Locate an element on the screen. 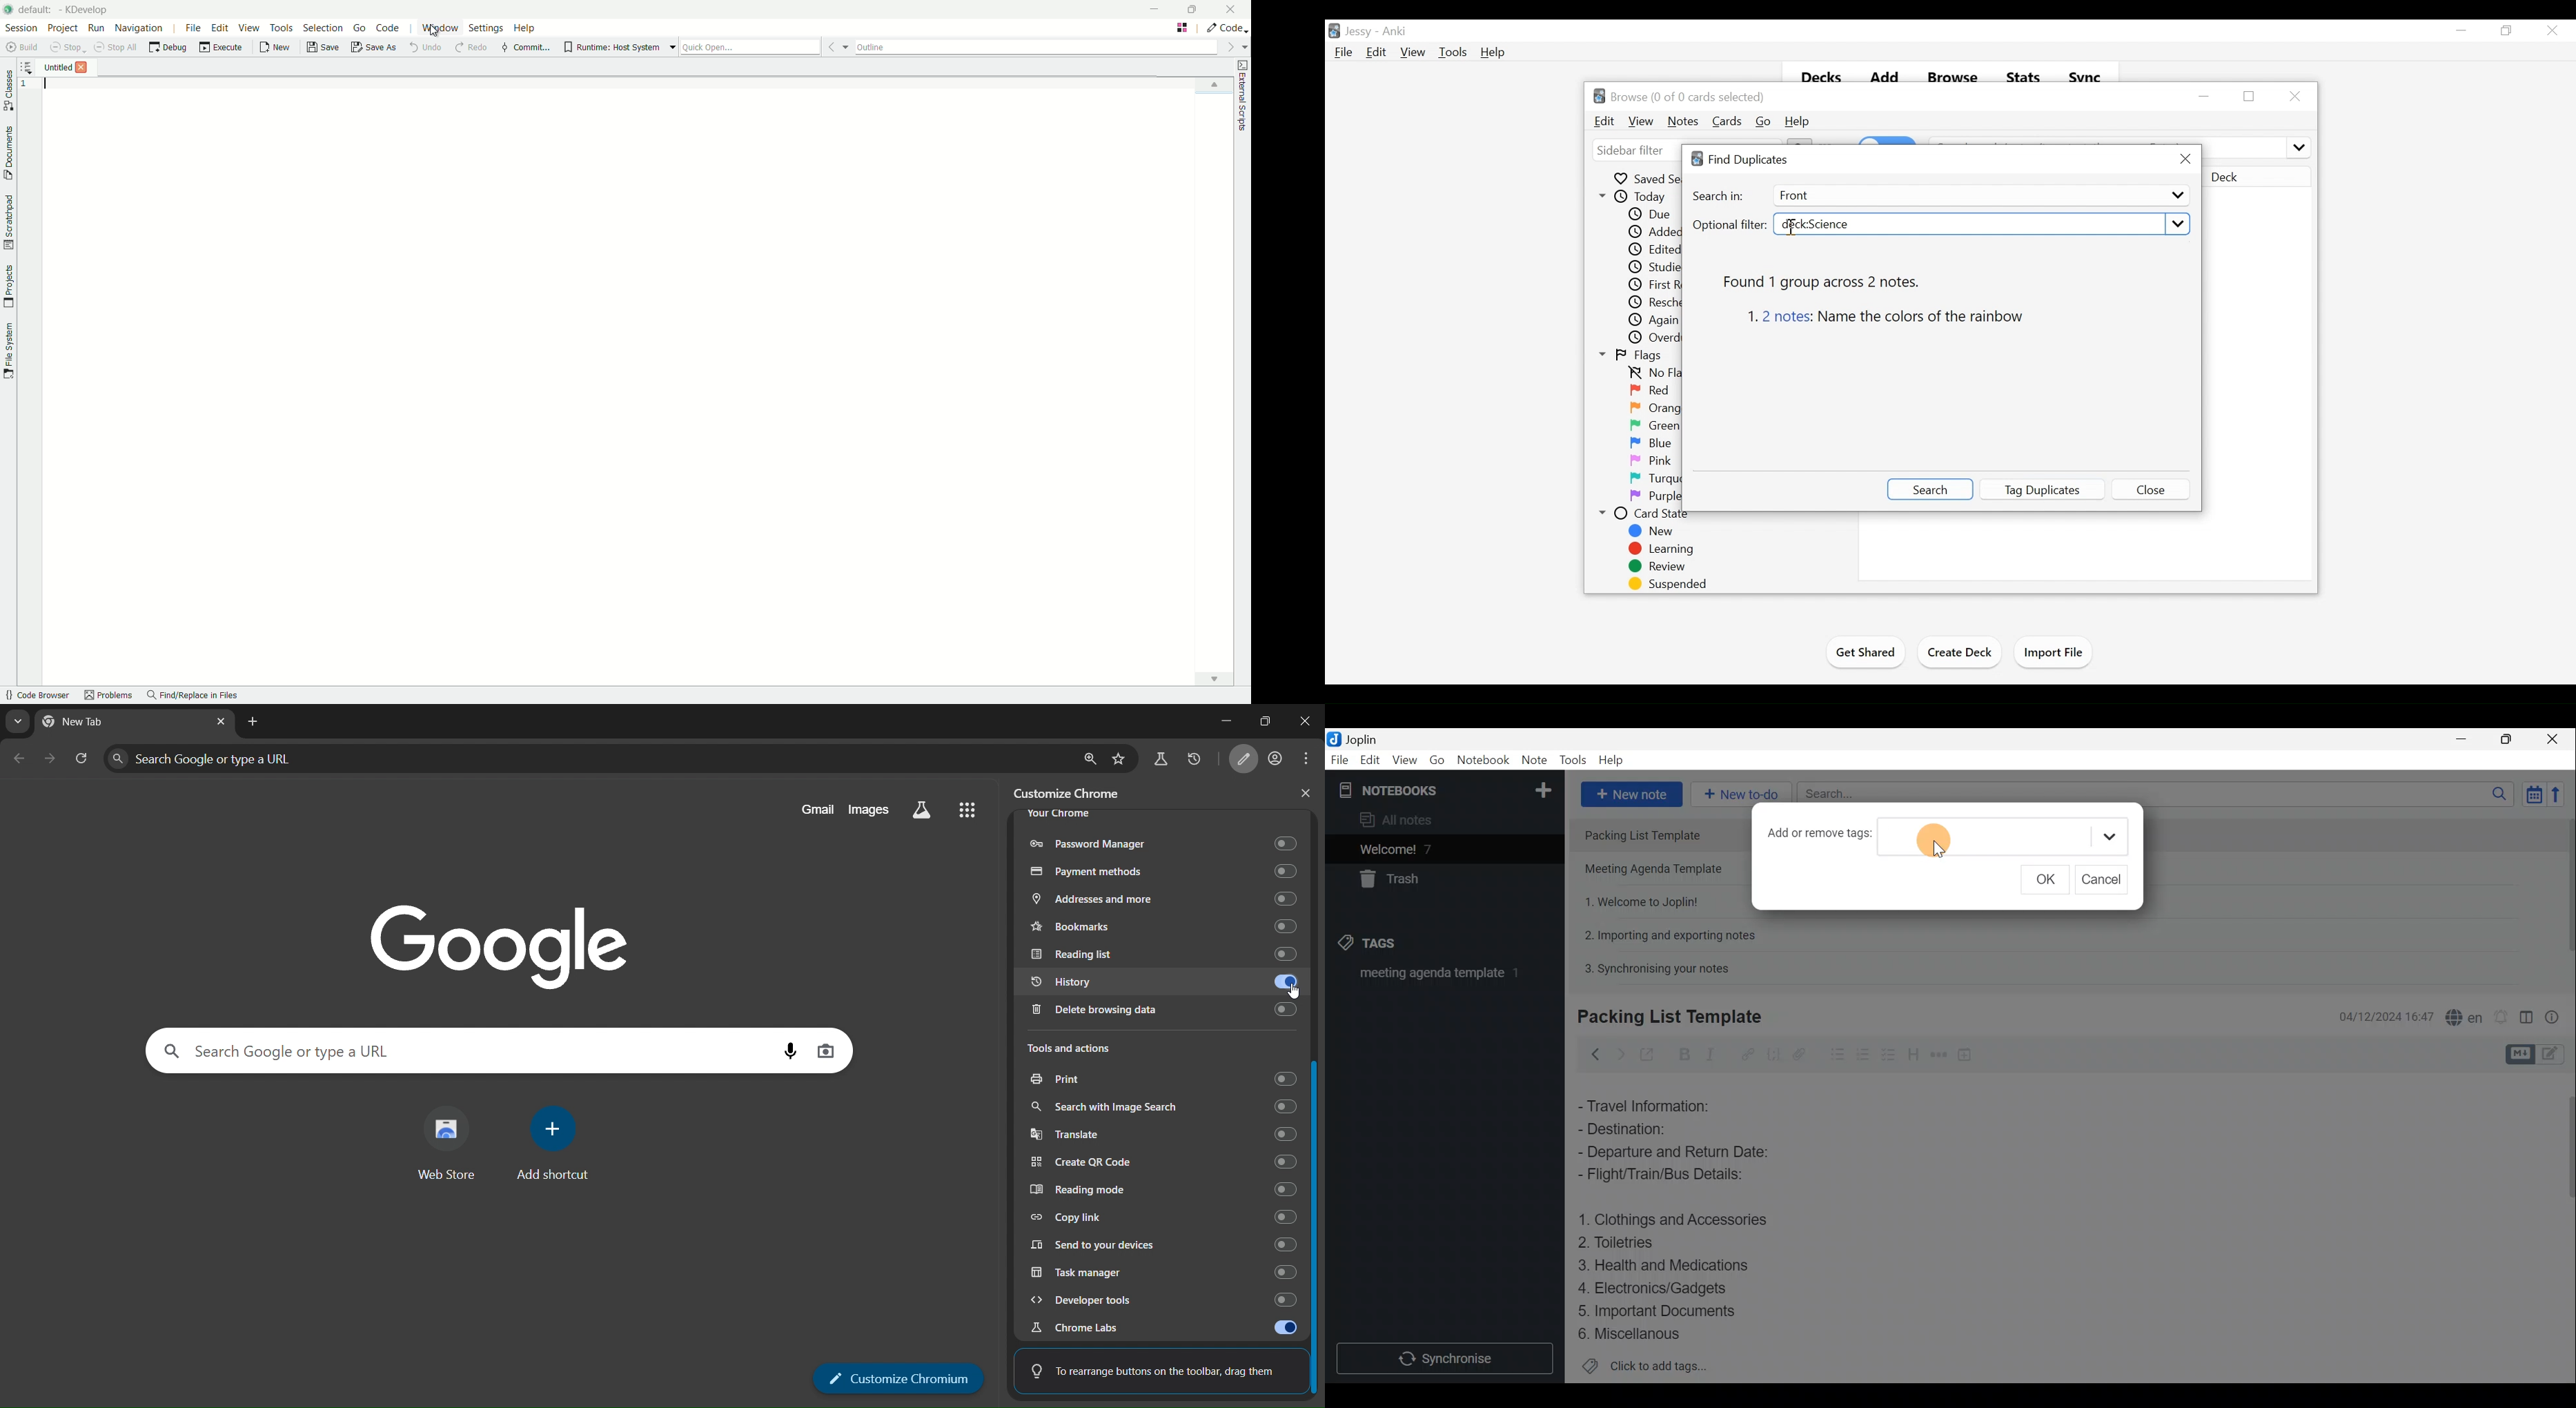 The width and height of the screenshot is (2576, 1428). Creating new note is located at coordinates (1662, 1018).